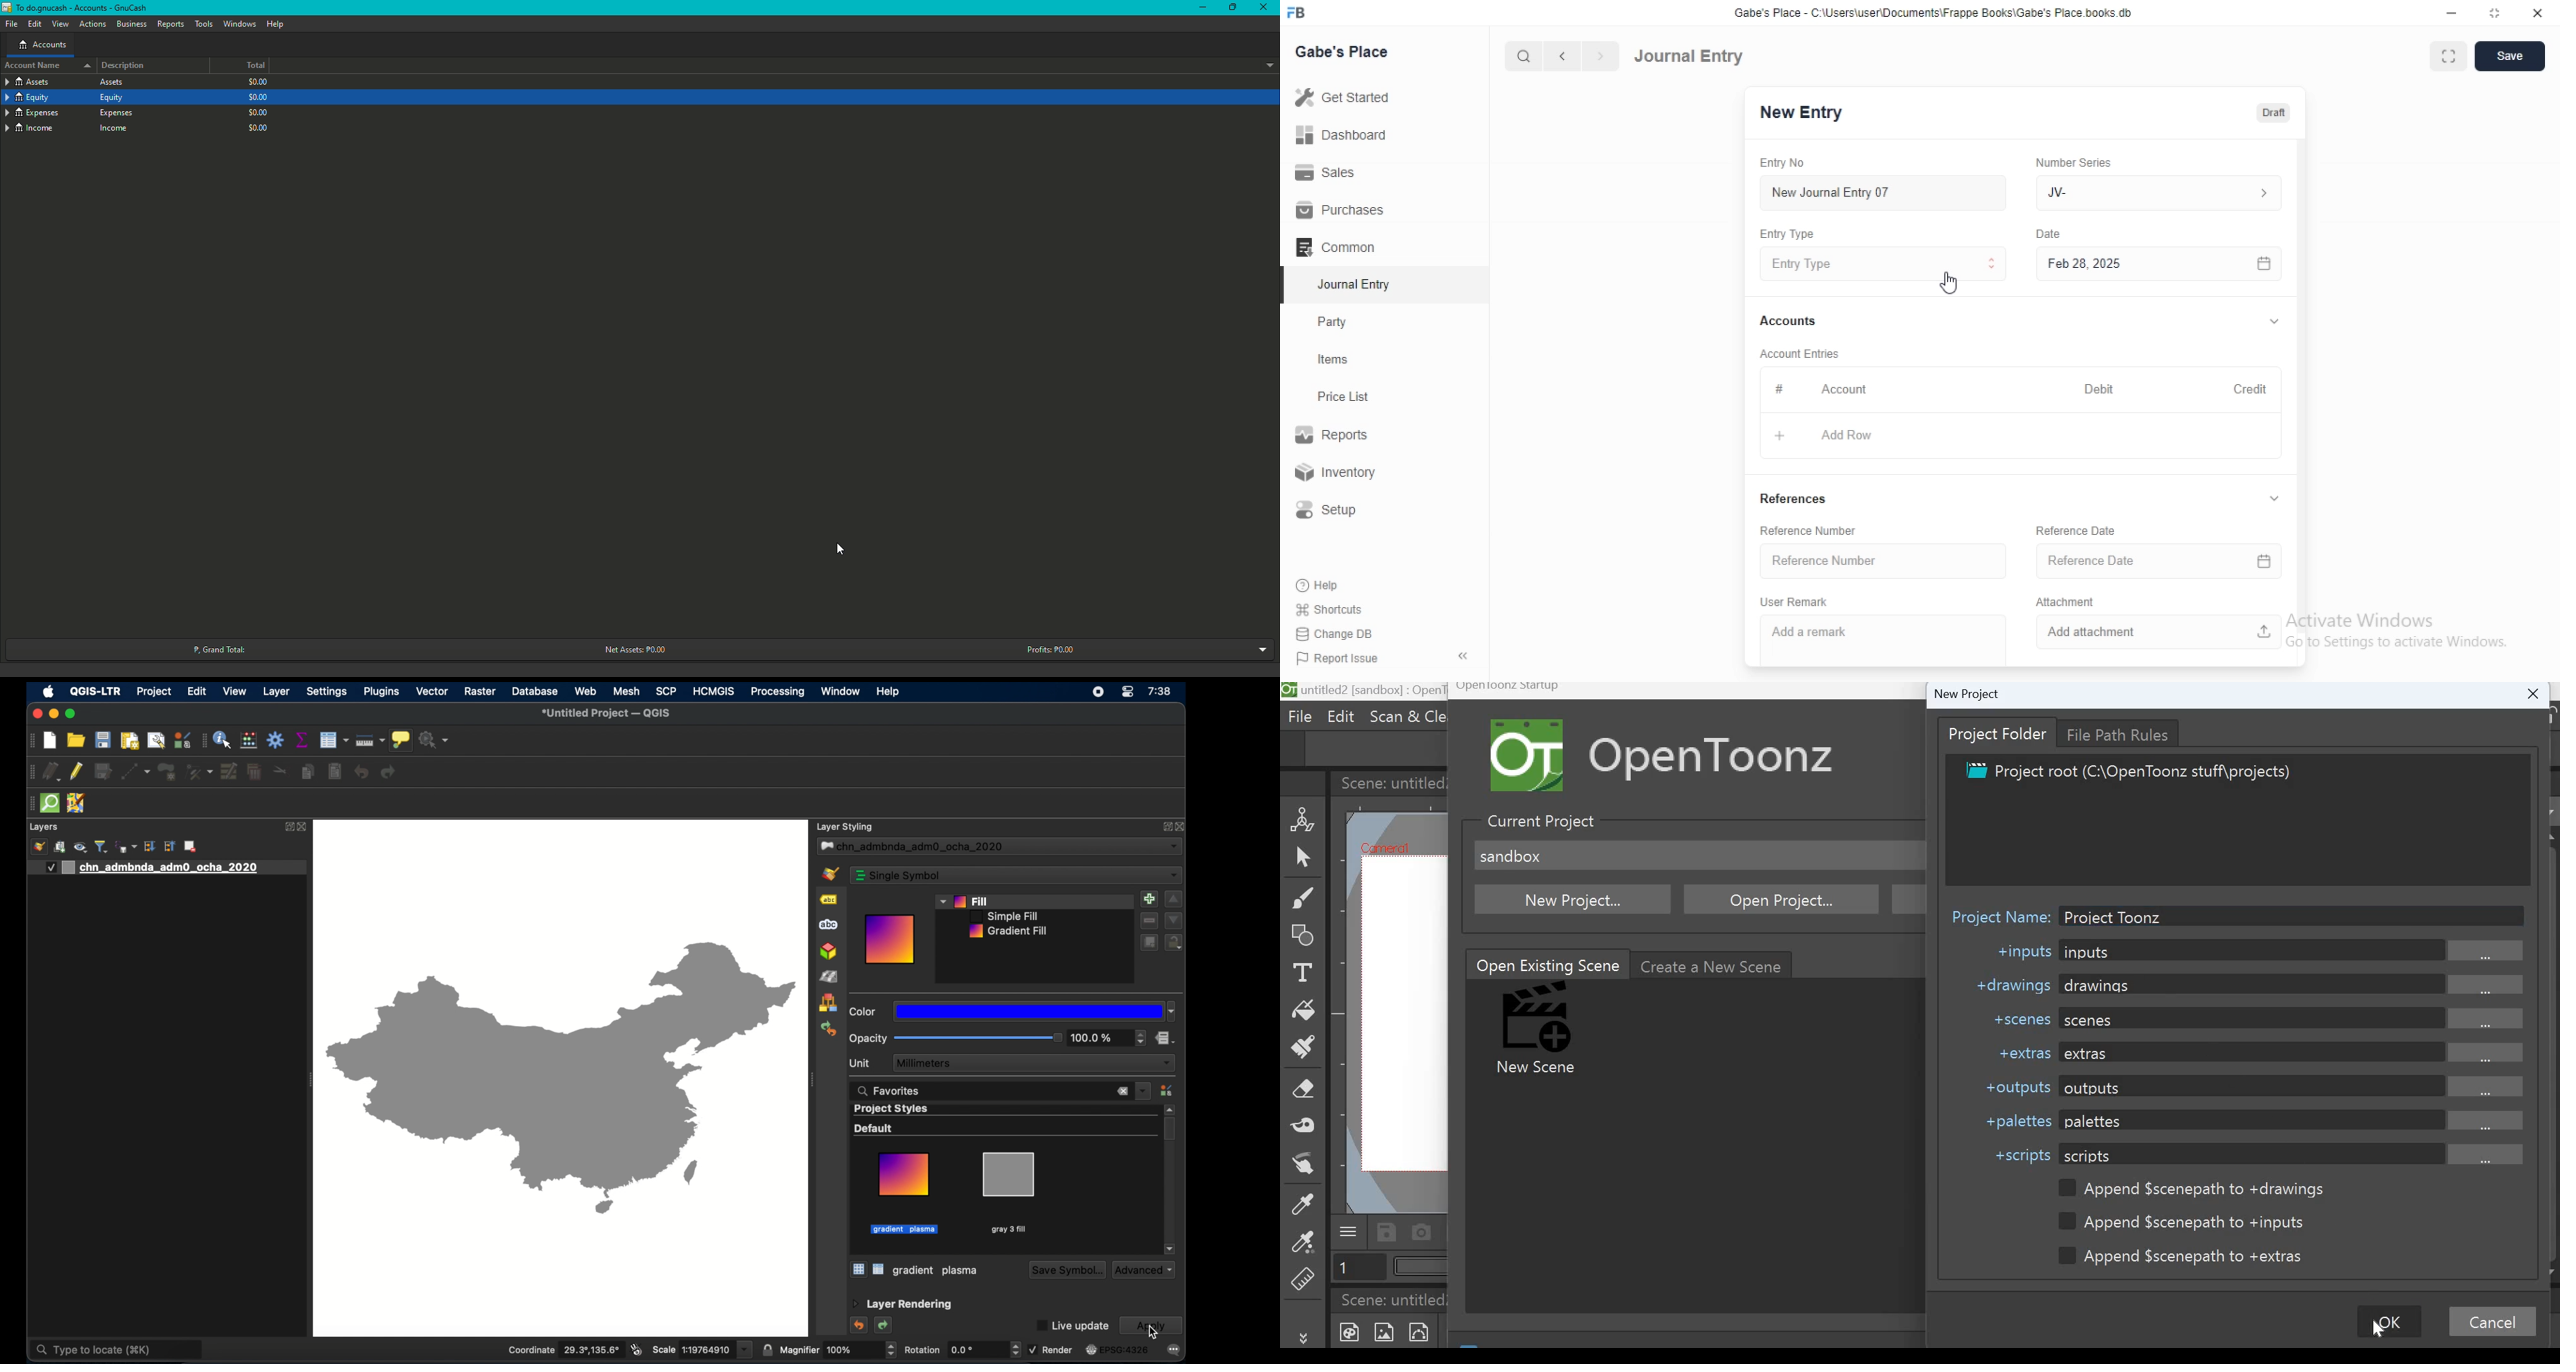 This screenshot has width=2576, height=1372. I want to click on FB logo, so click(1293, 13).